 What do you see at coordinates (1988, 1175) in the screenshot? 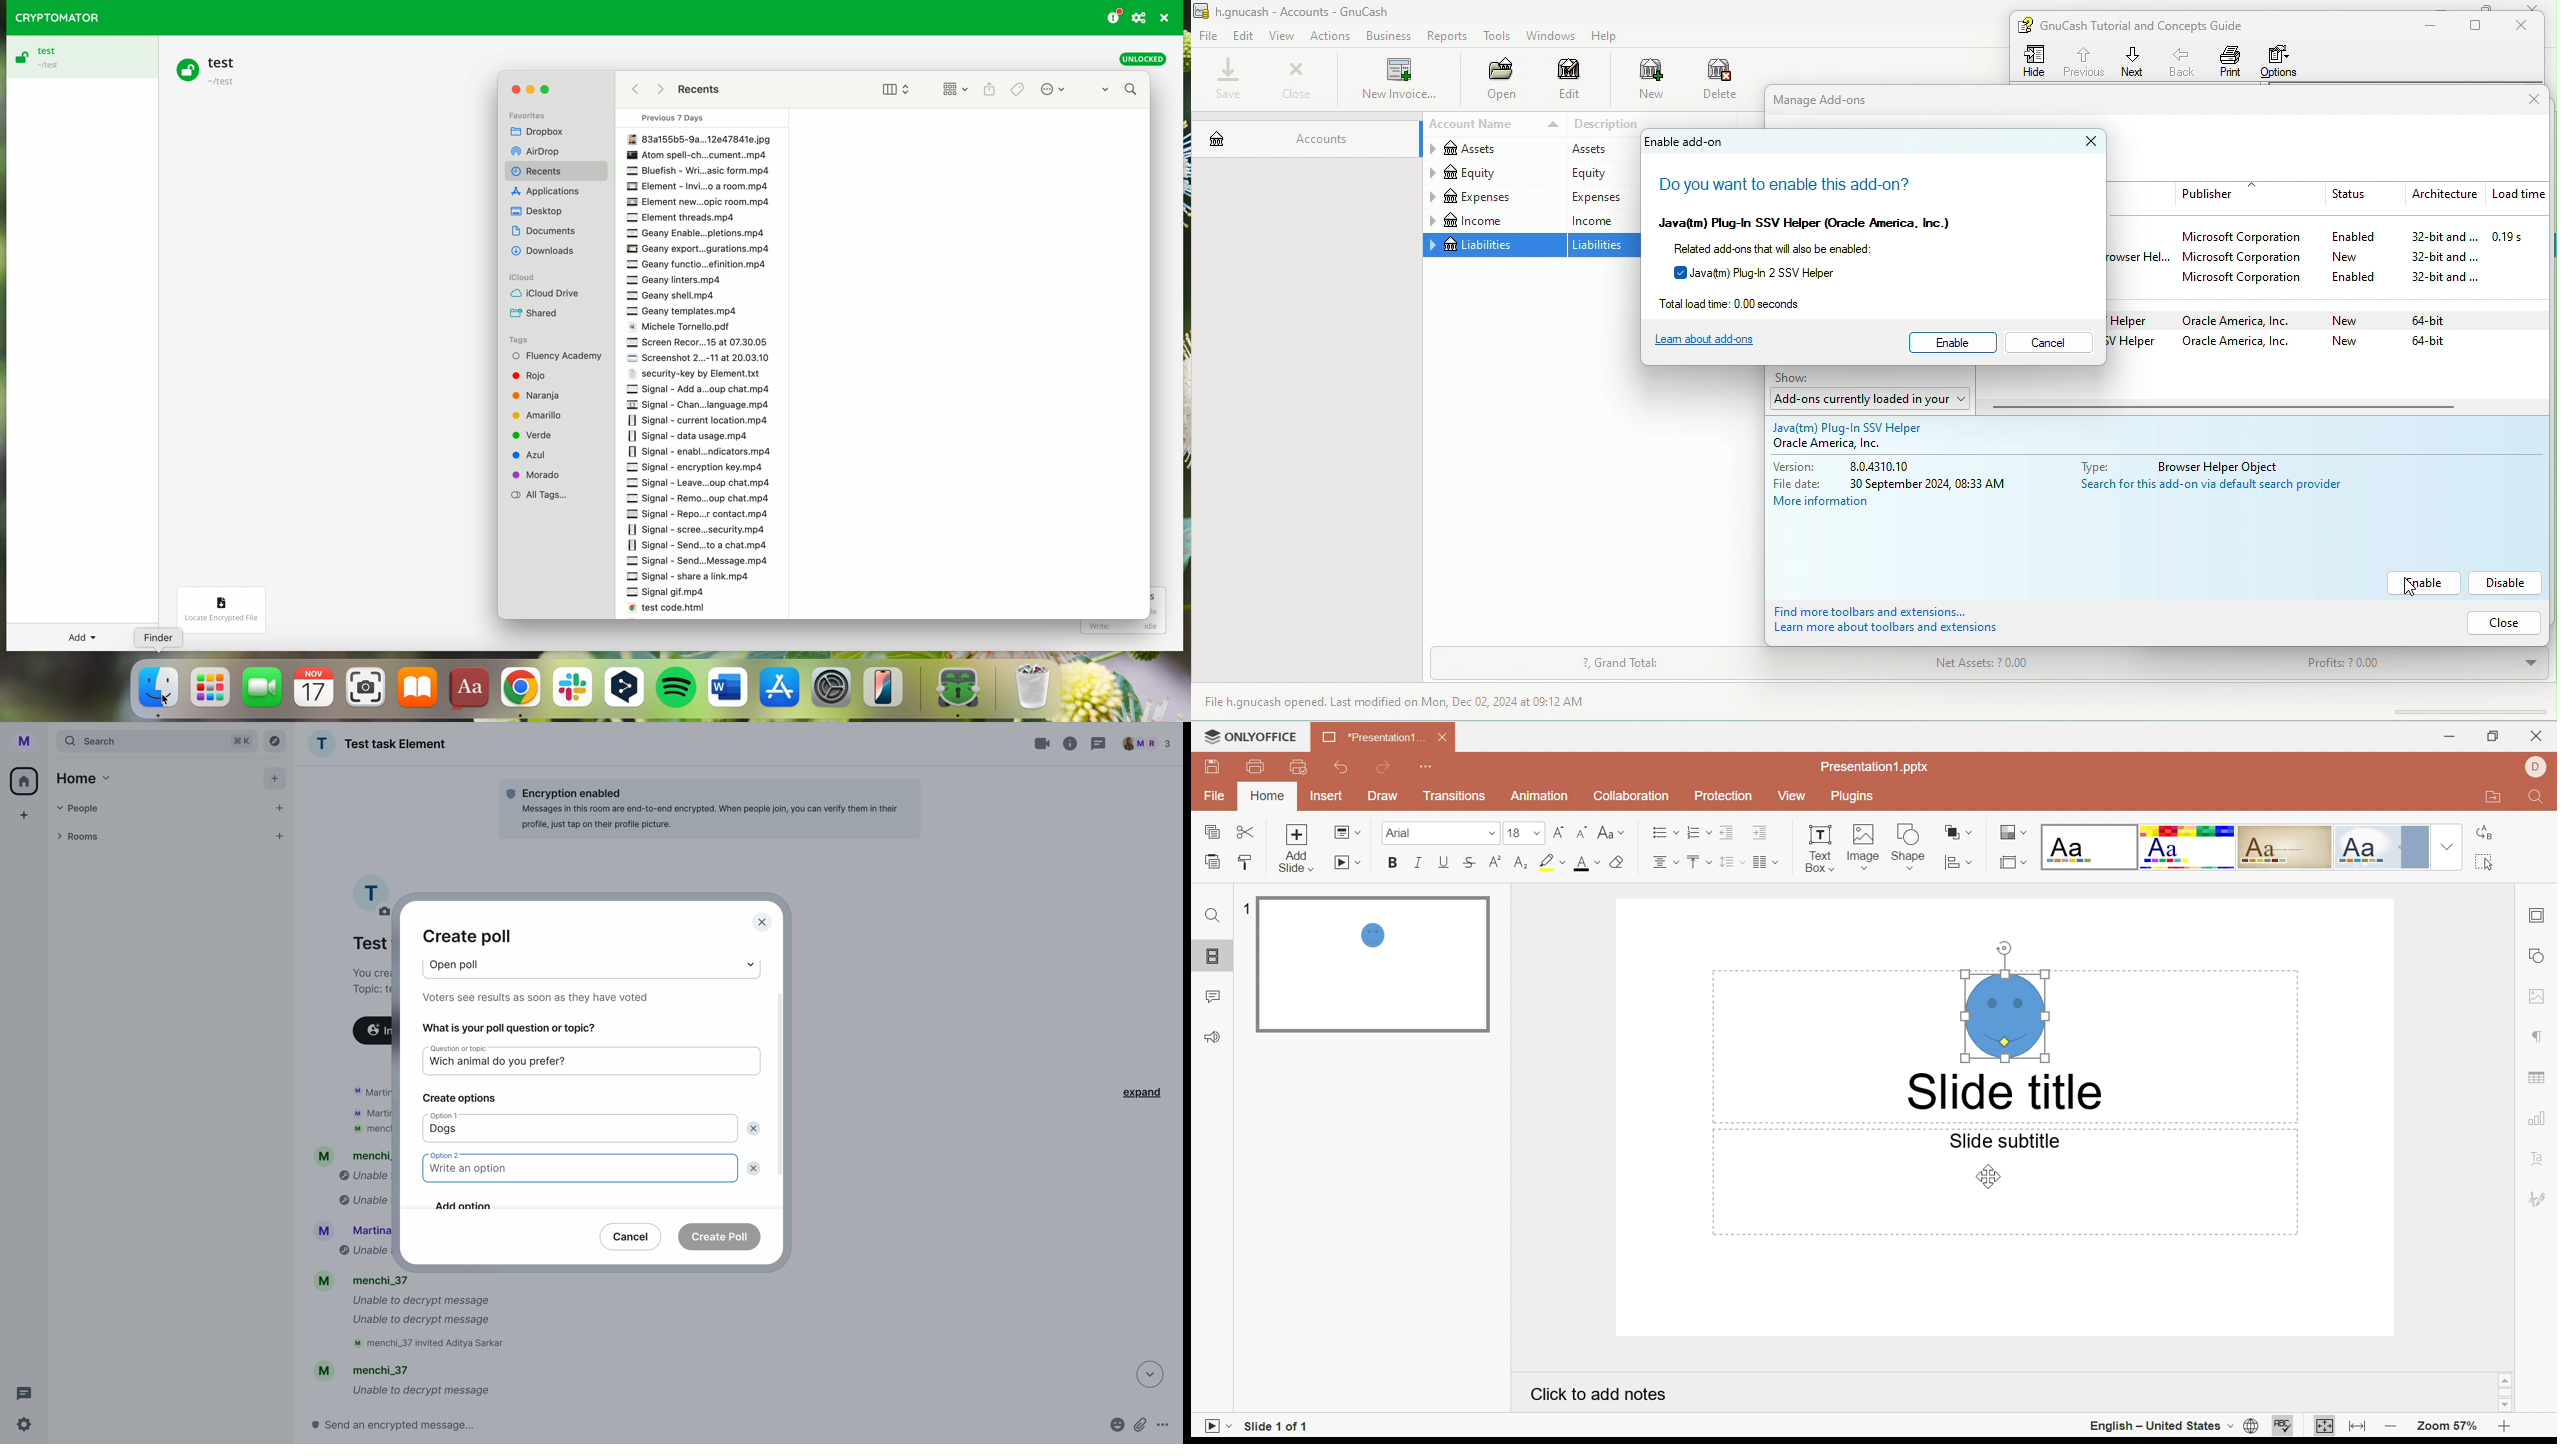
I see `Cursor` at bounding box center [1988, 1175].